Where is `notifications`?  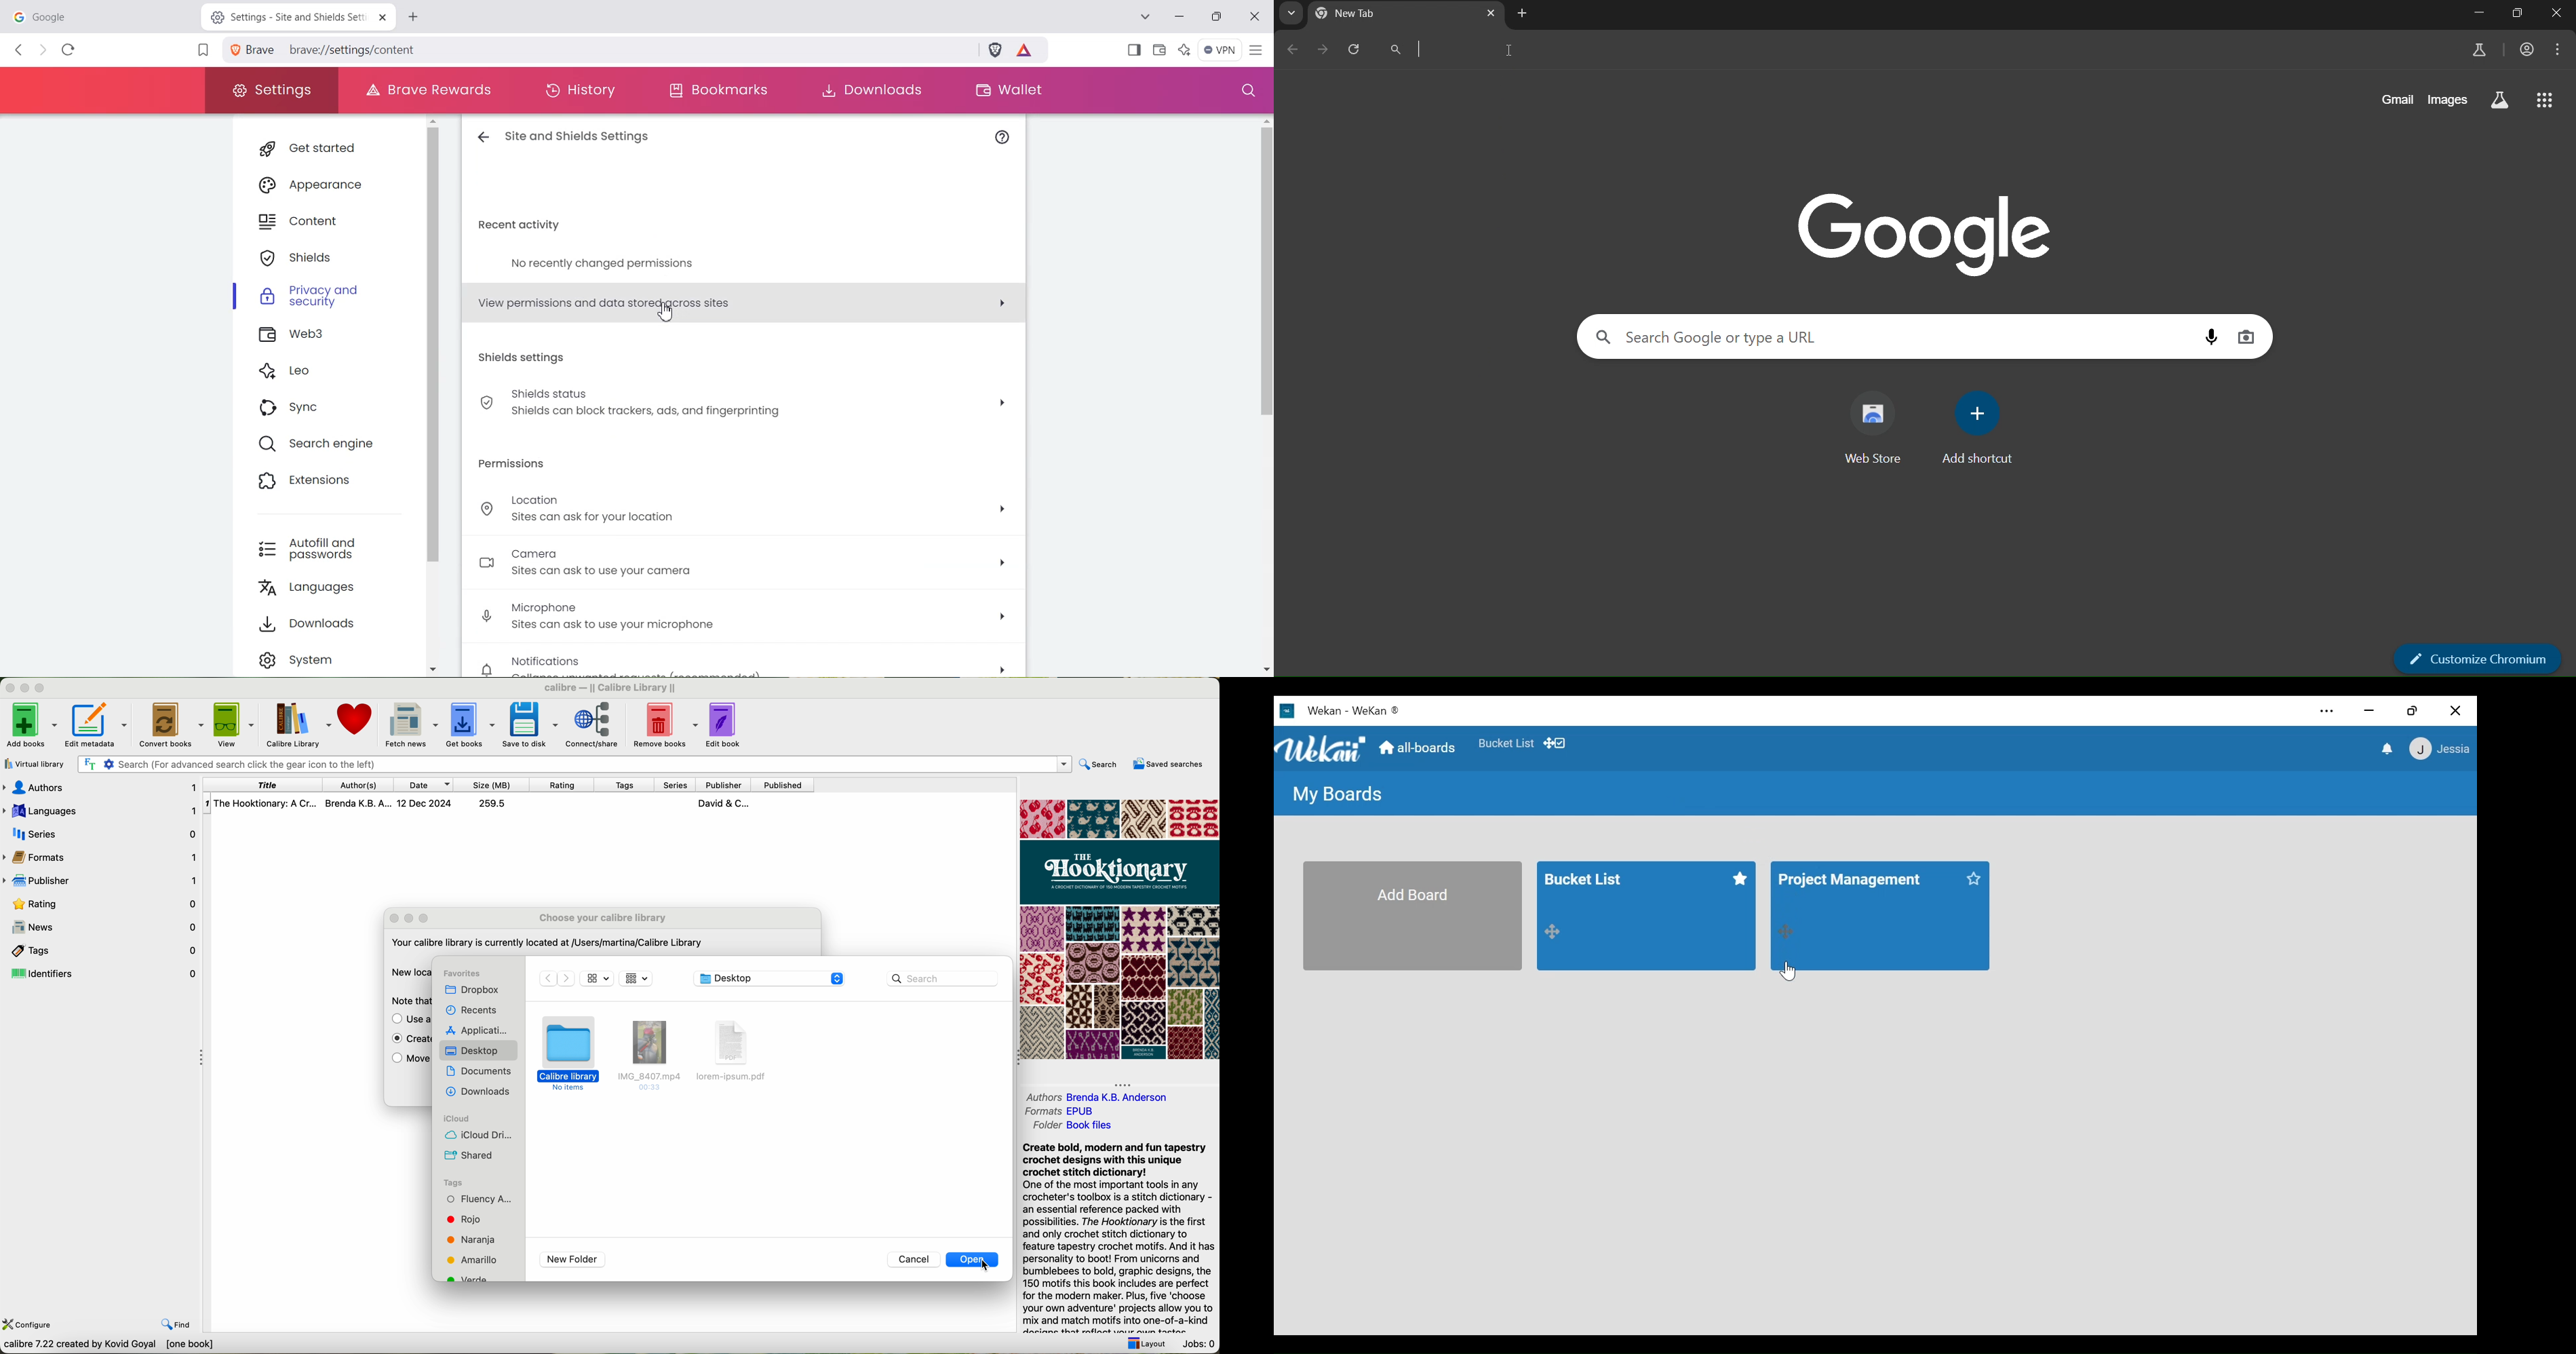 notifications is located at coordinates (2388, 748).